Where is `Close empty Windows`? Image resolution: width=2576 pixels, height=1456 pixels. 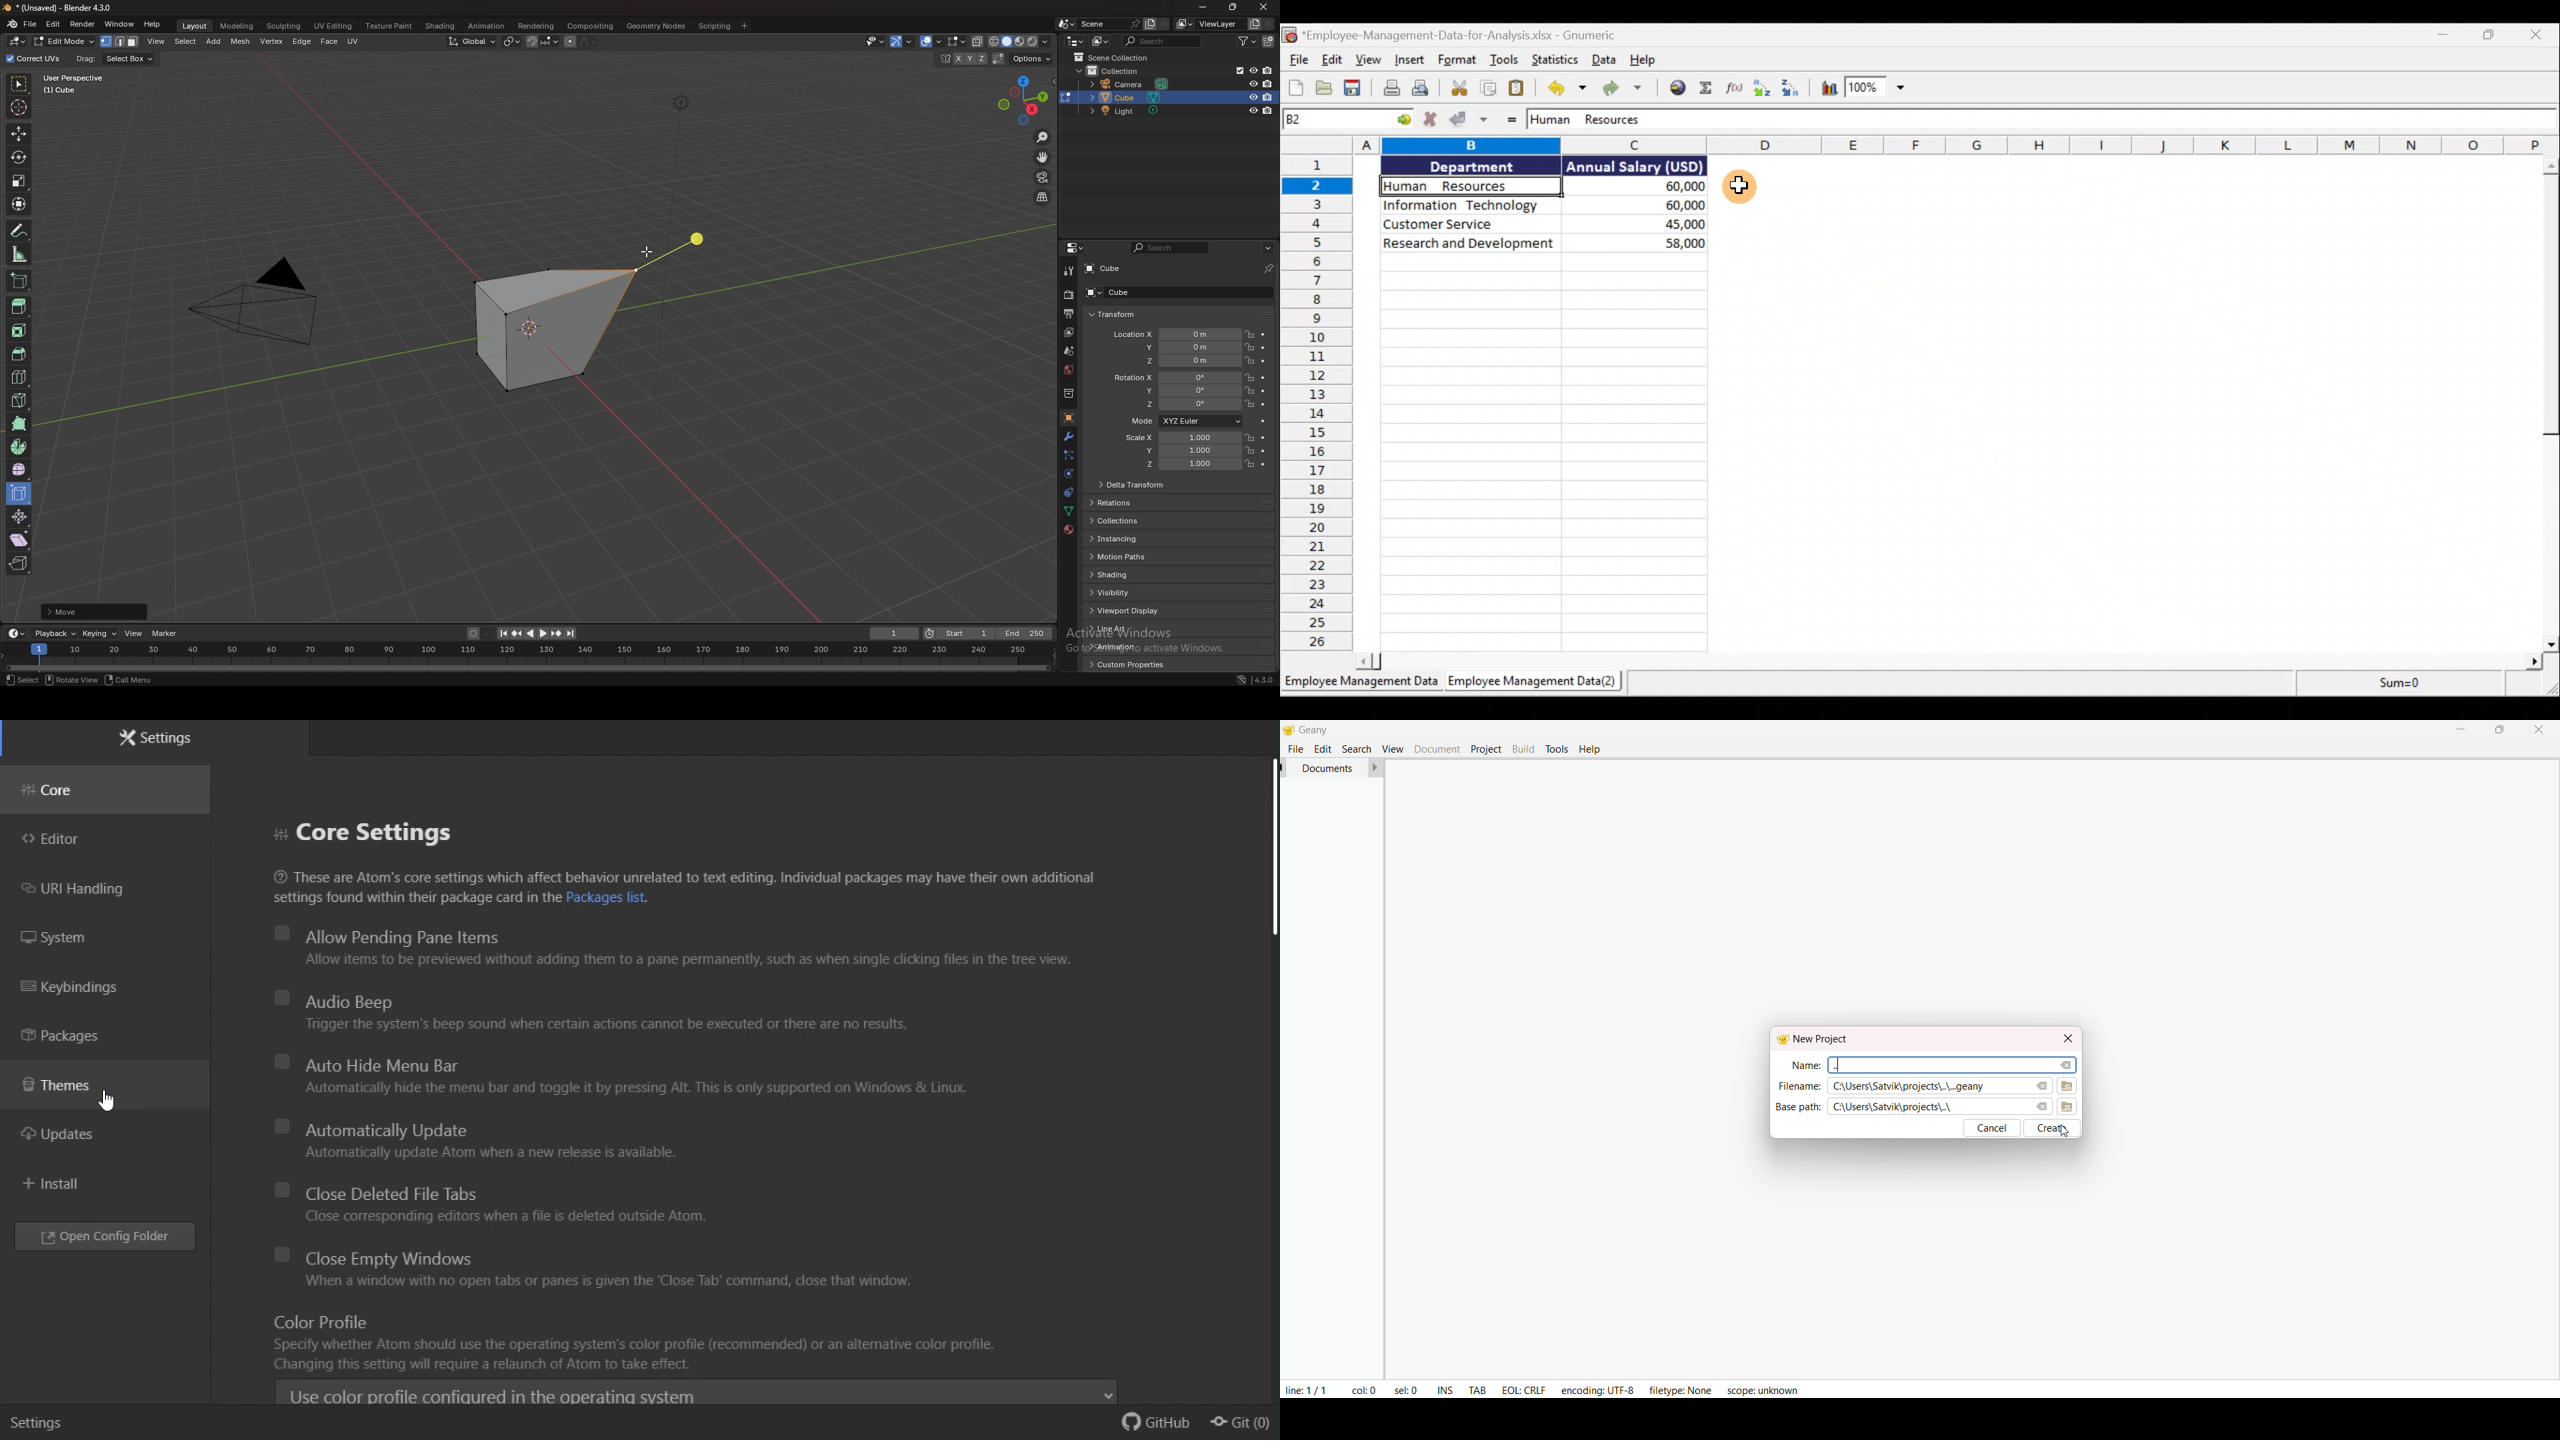 Close empty Windows is located at coordinates (591, 1265).